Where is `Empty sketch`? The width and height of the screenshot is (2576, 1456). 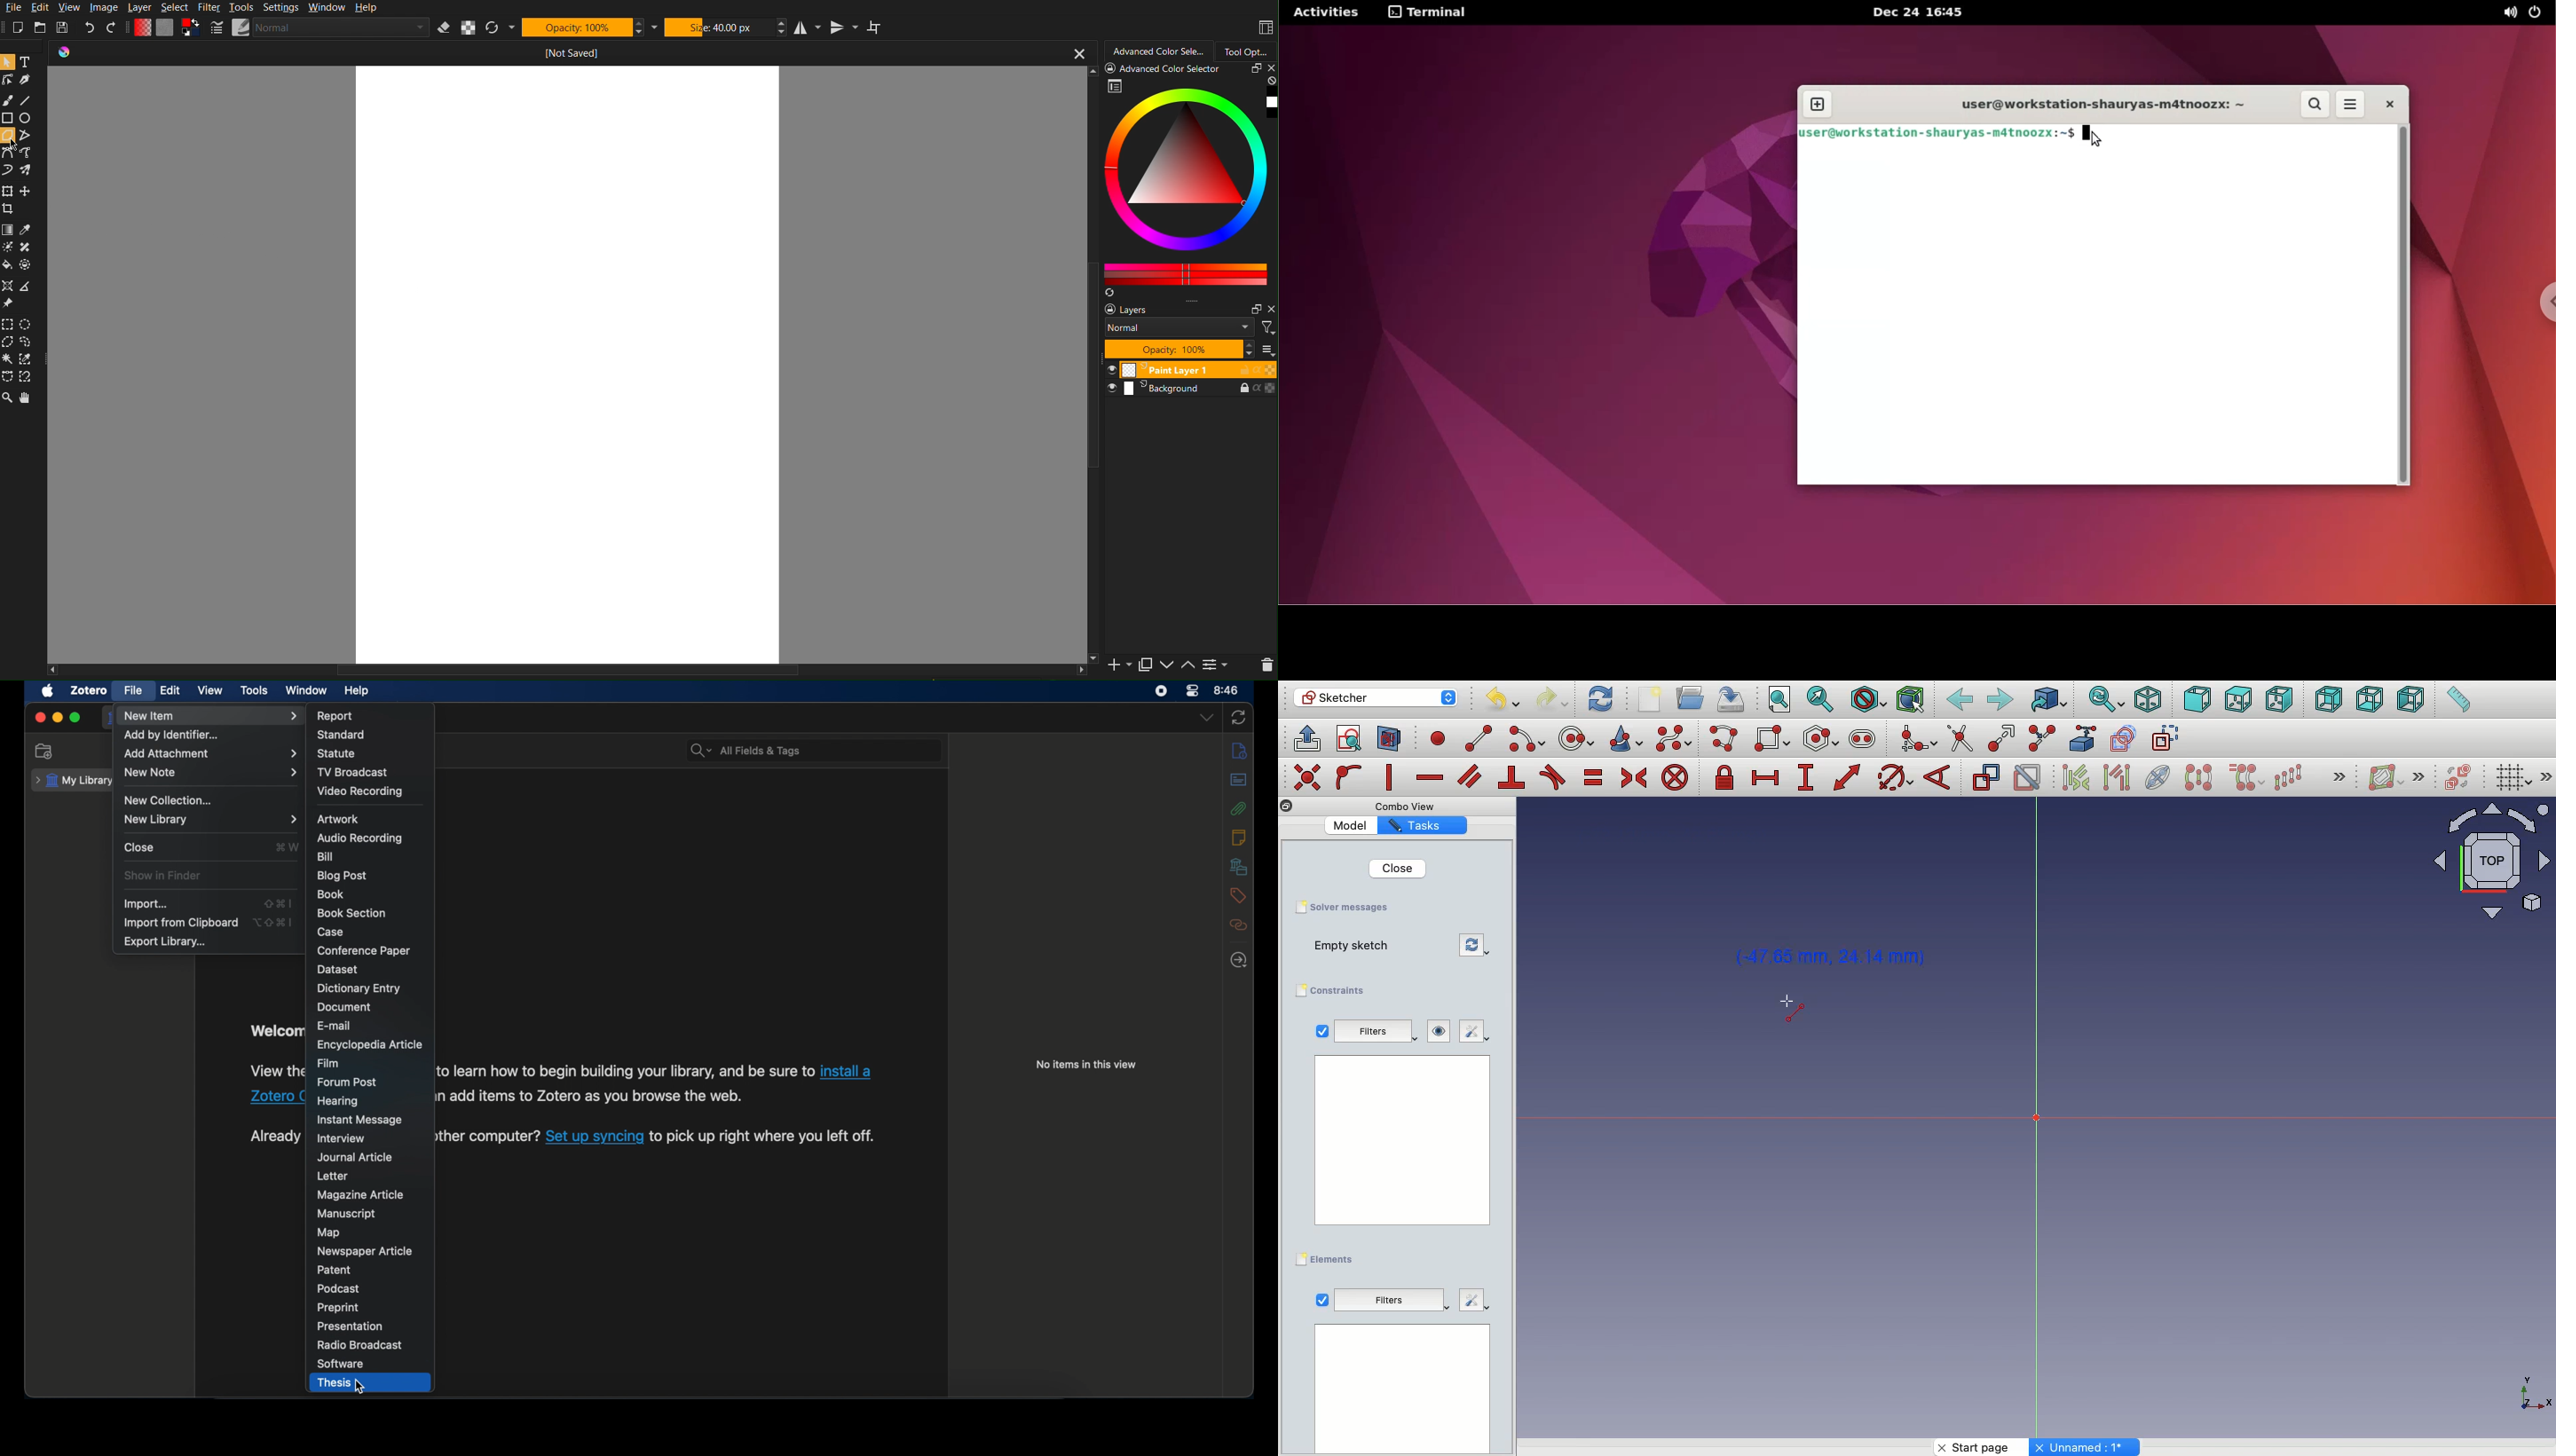
Empty sketch is located at coordinates (1356, 945).